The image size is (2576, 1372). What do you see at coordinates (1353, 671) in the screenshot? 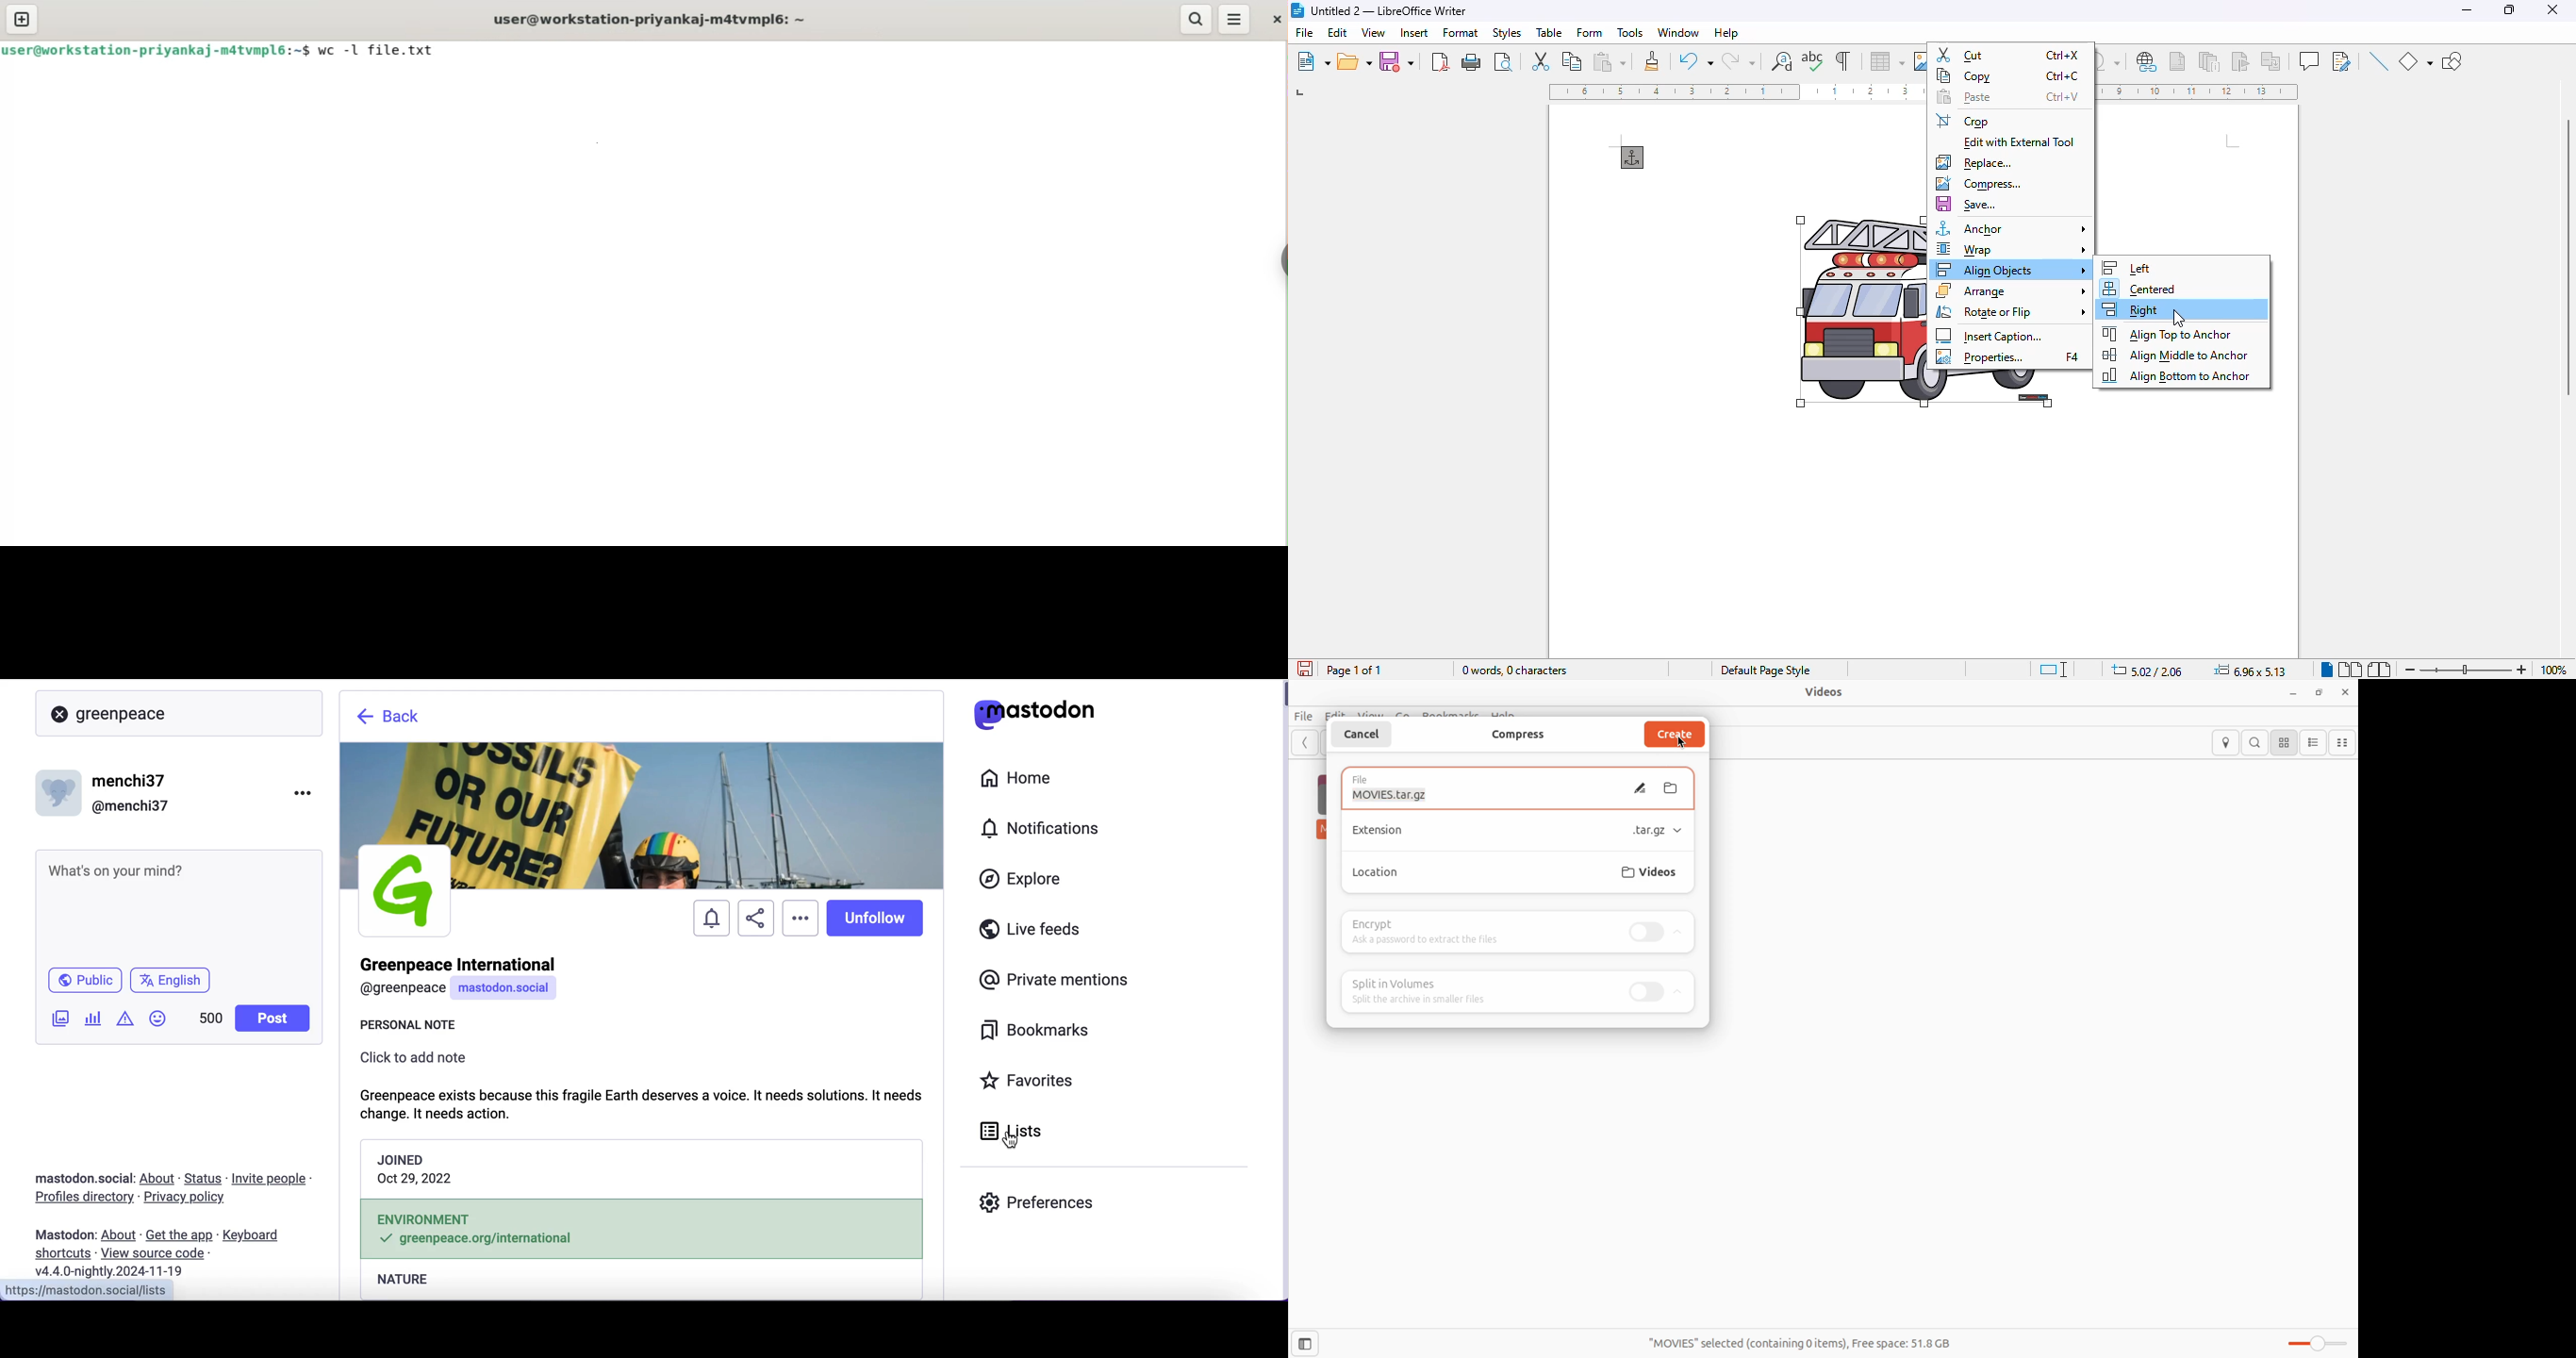
I see `page 1 of 1` at bounding box center [1353, 671].